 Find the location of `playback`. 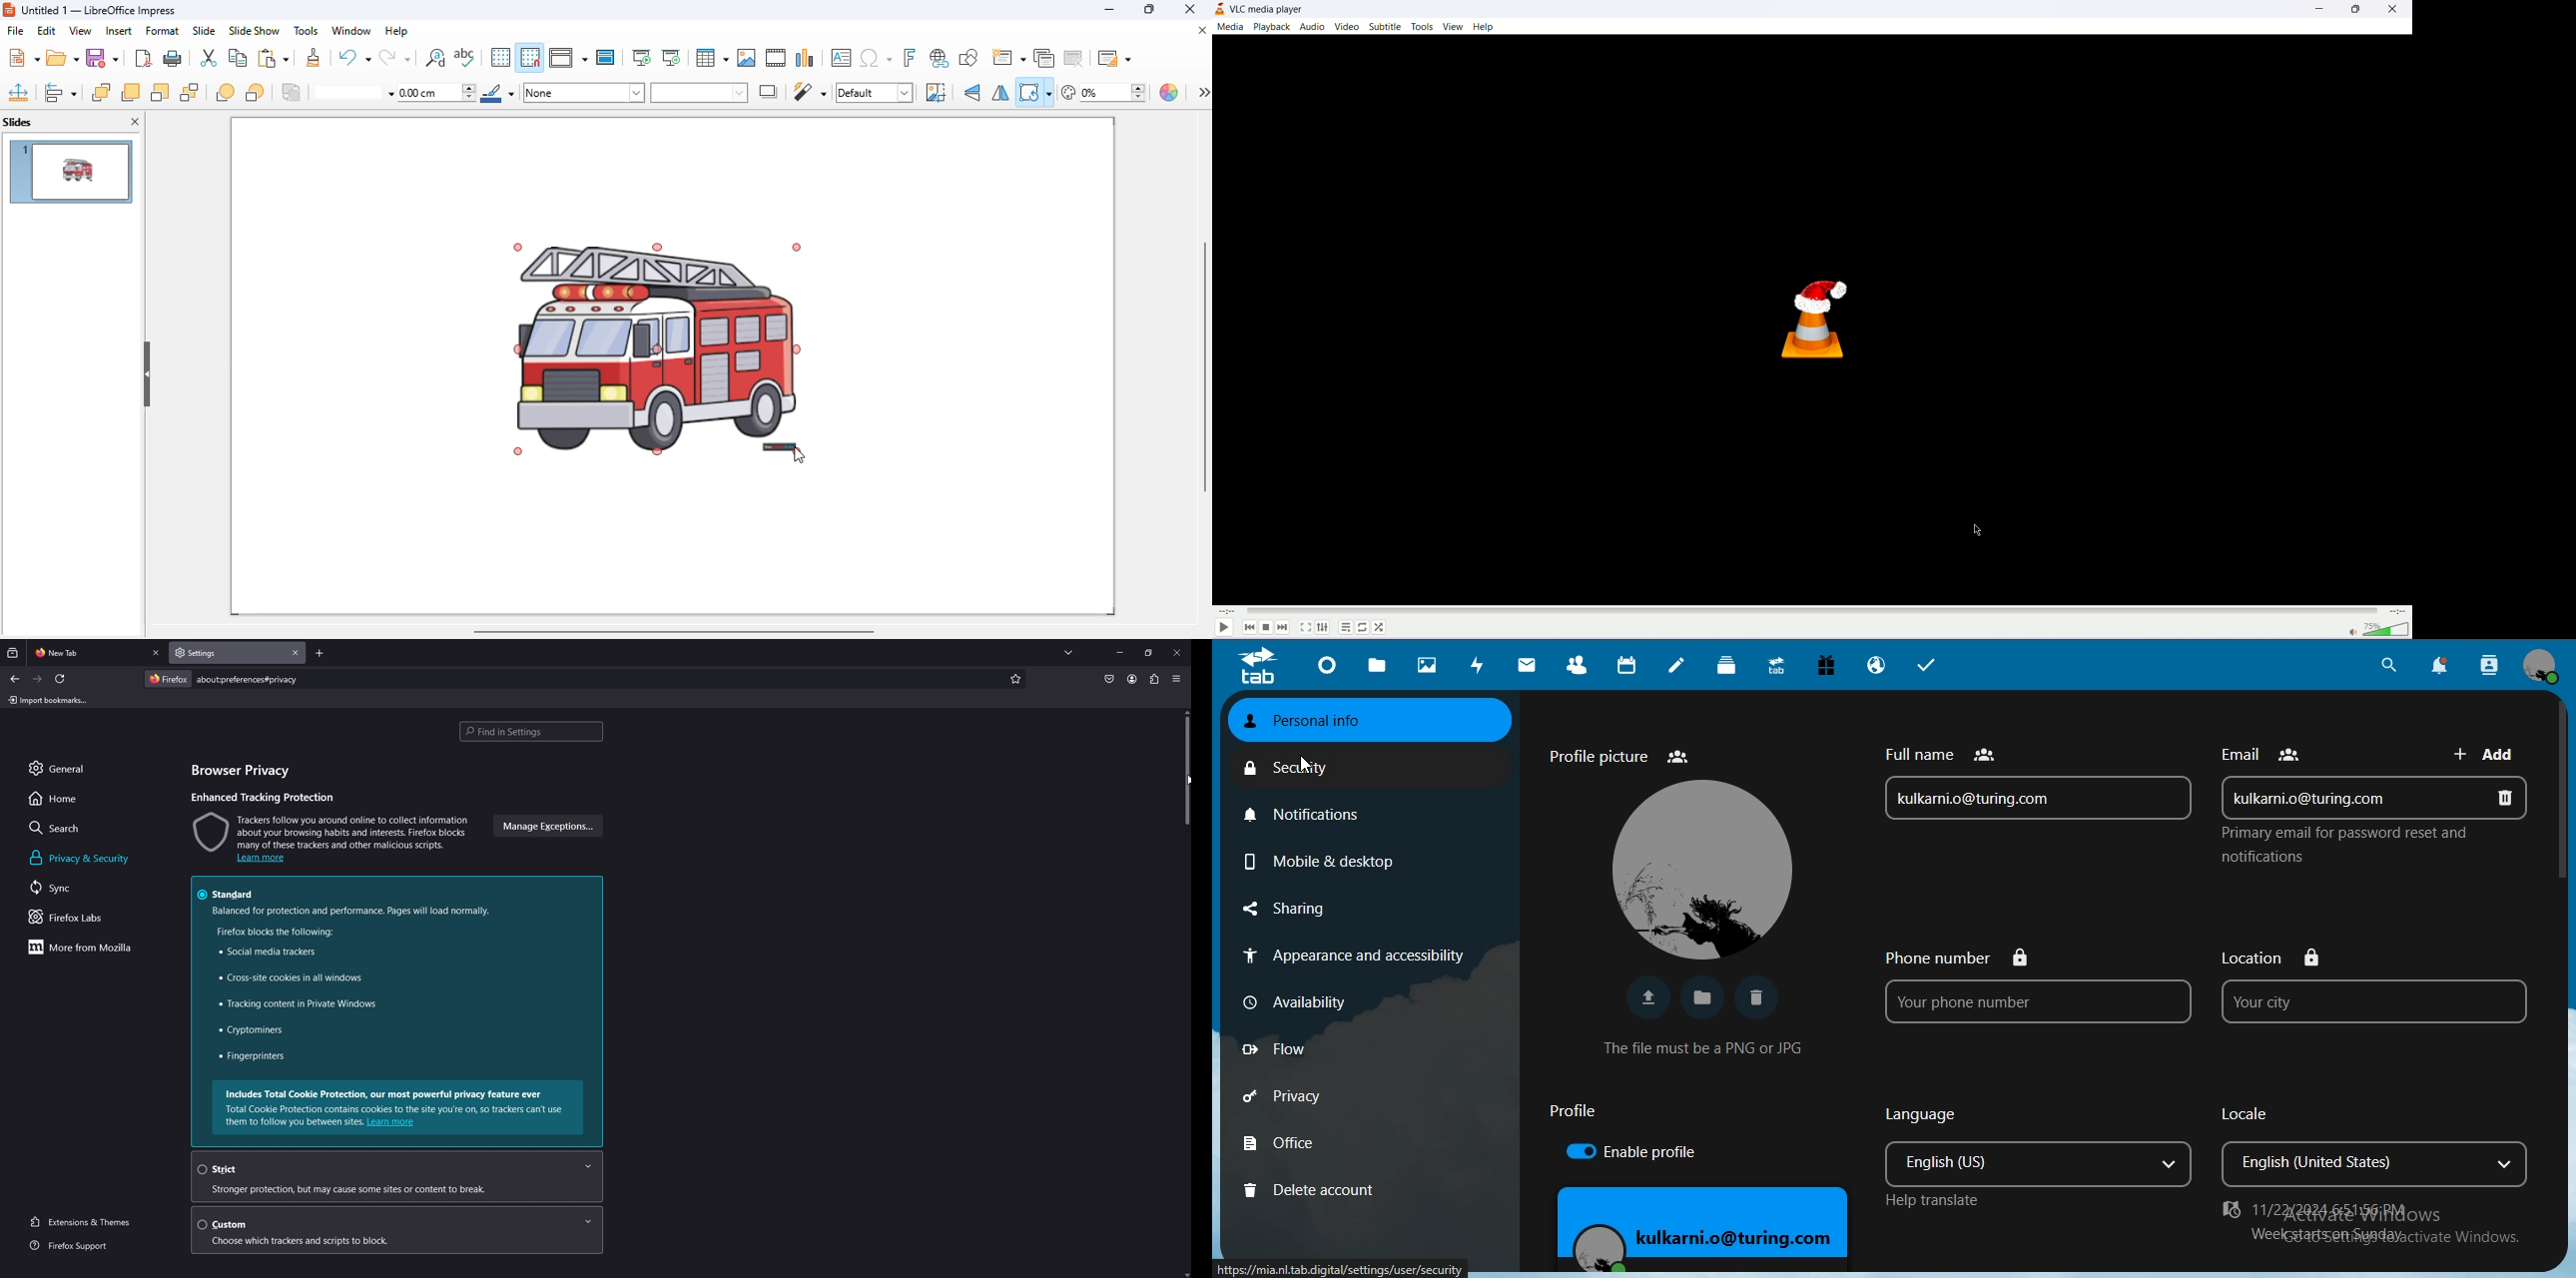

playback is located at coordinates (1274, 27).